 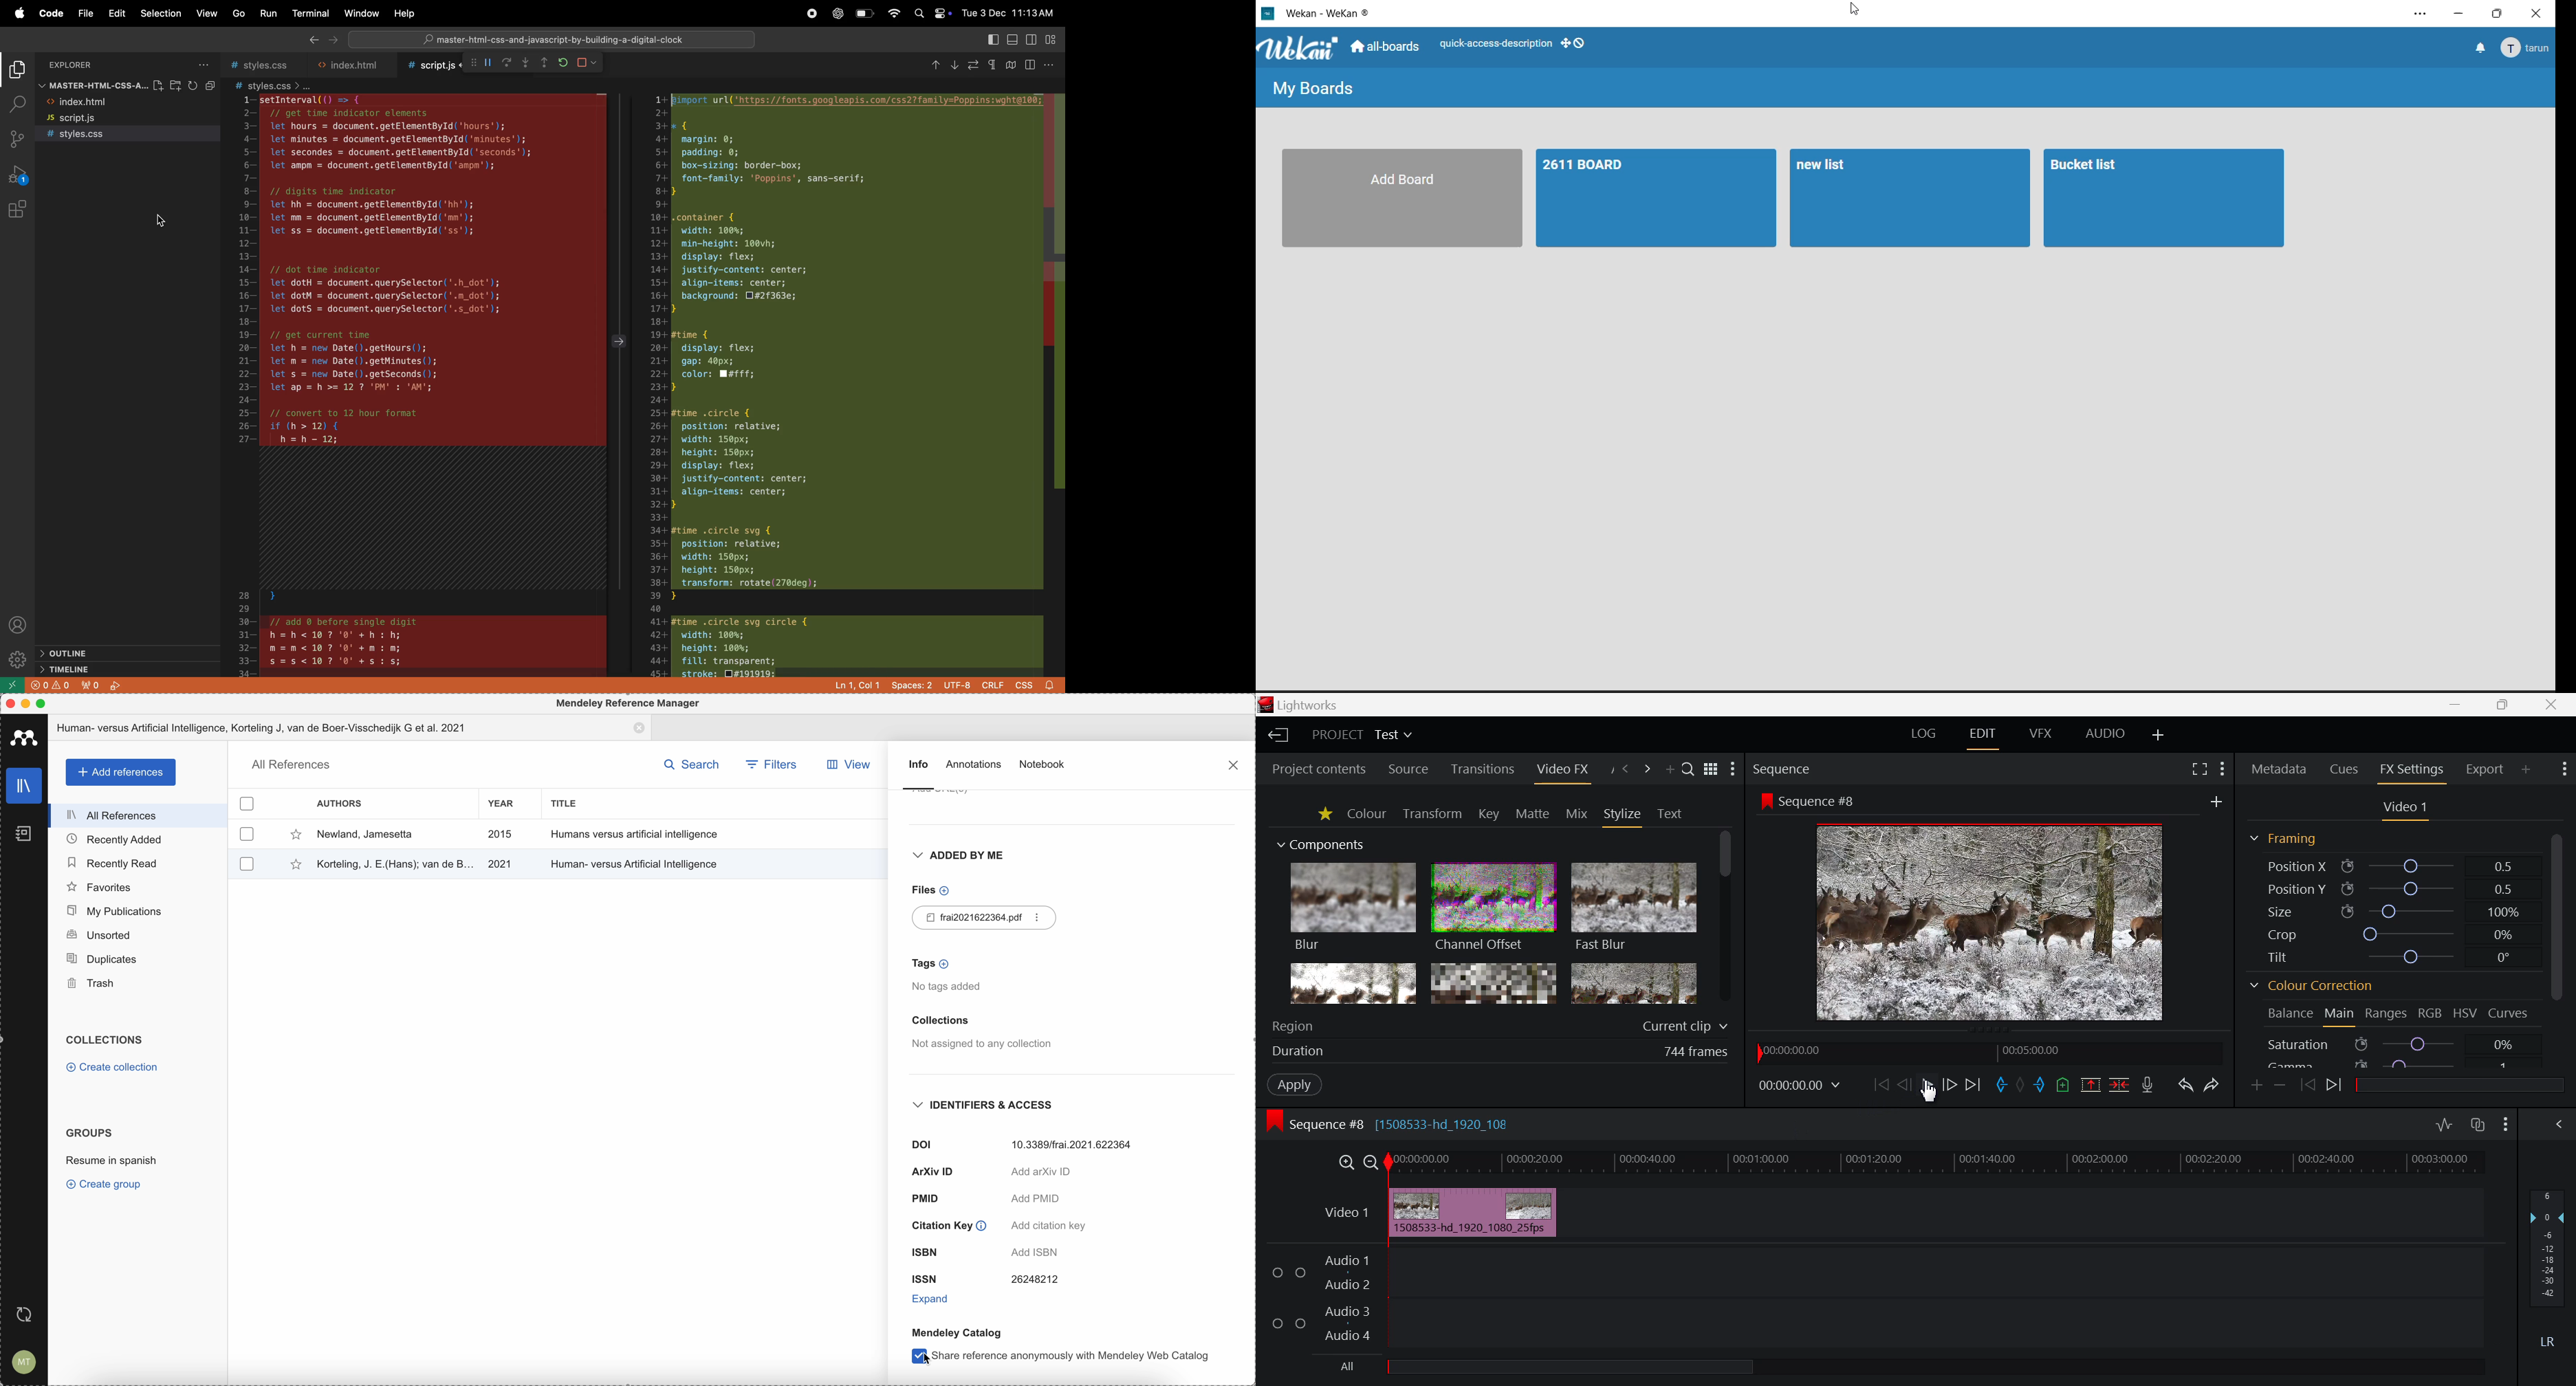 I want to click on Fast Blur, so click(x=1635, y=909).